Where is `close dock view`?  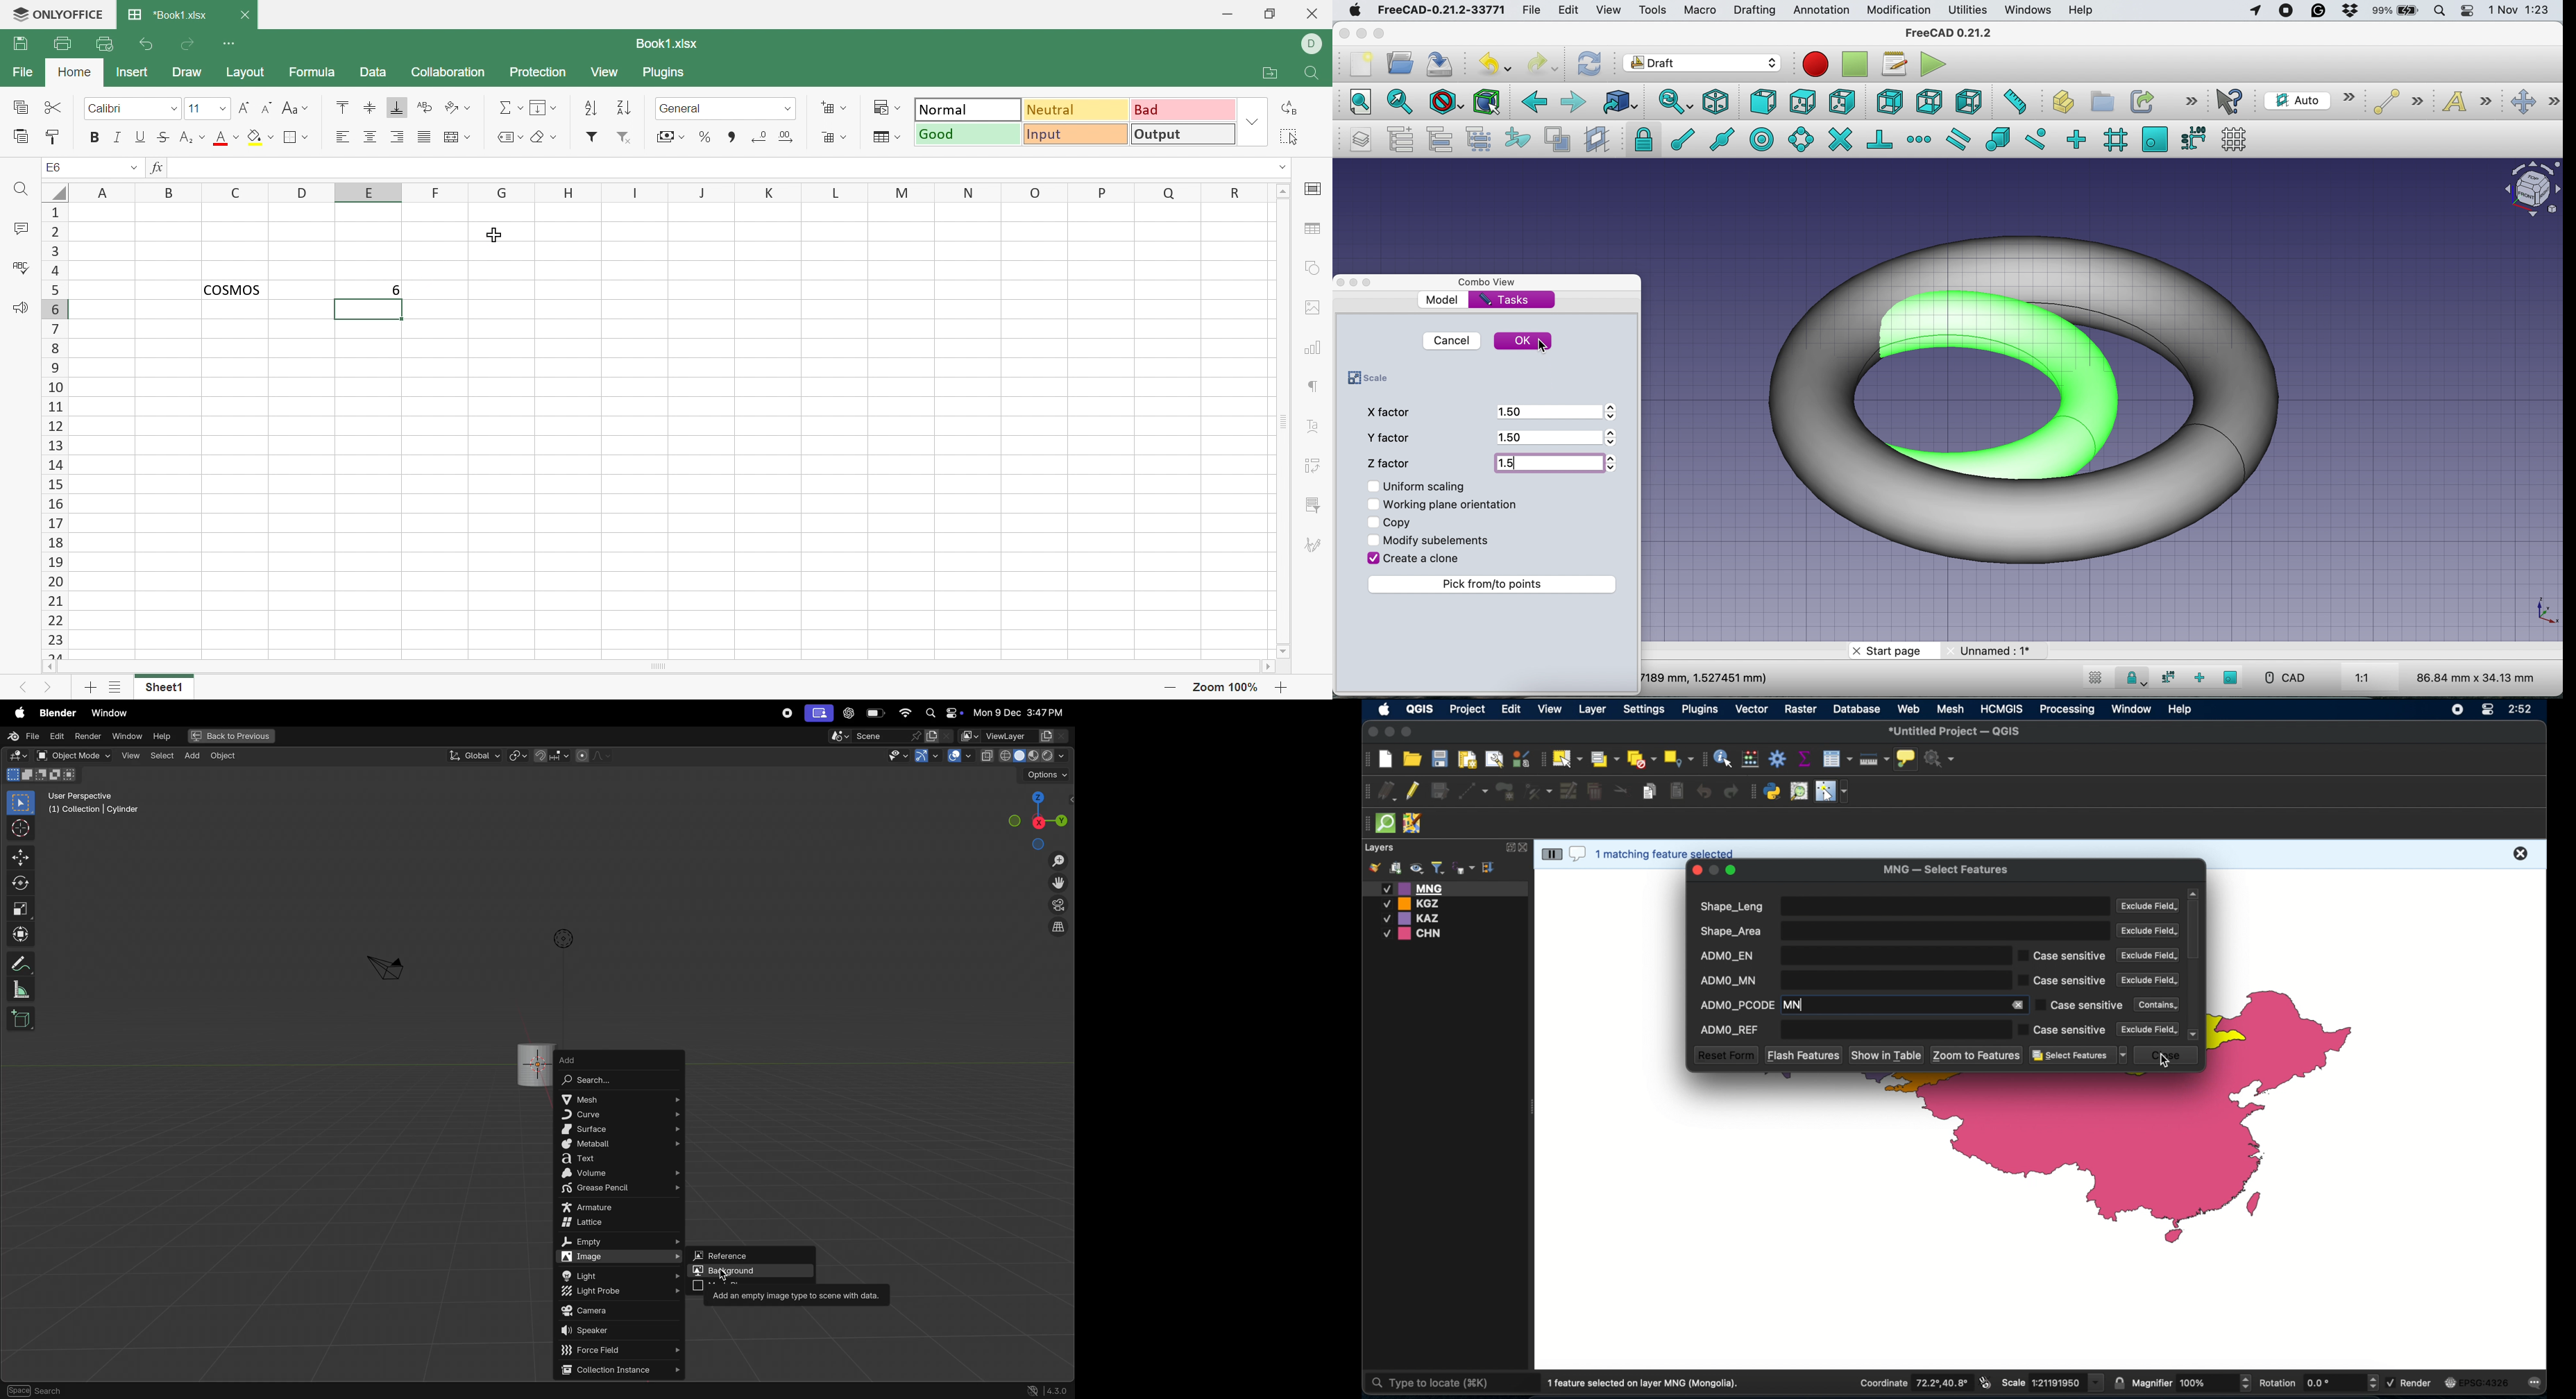 close dock view is located at coordinates (1340, 283).